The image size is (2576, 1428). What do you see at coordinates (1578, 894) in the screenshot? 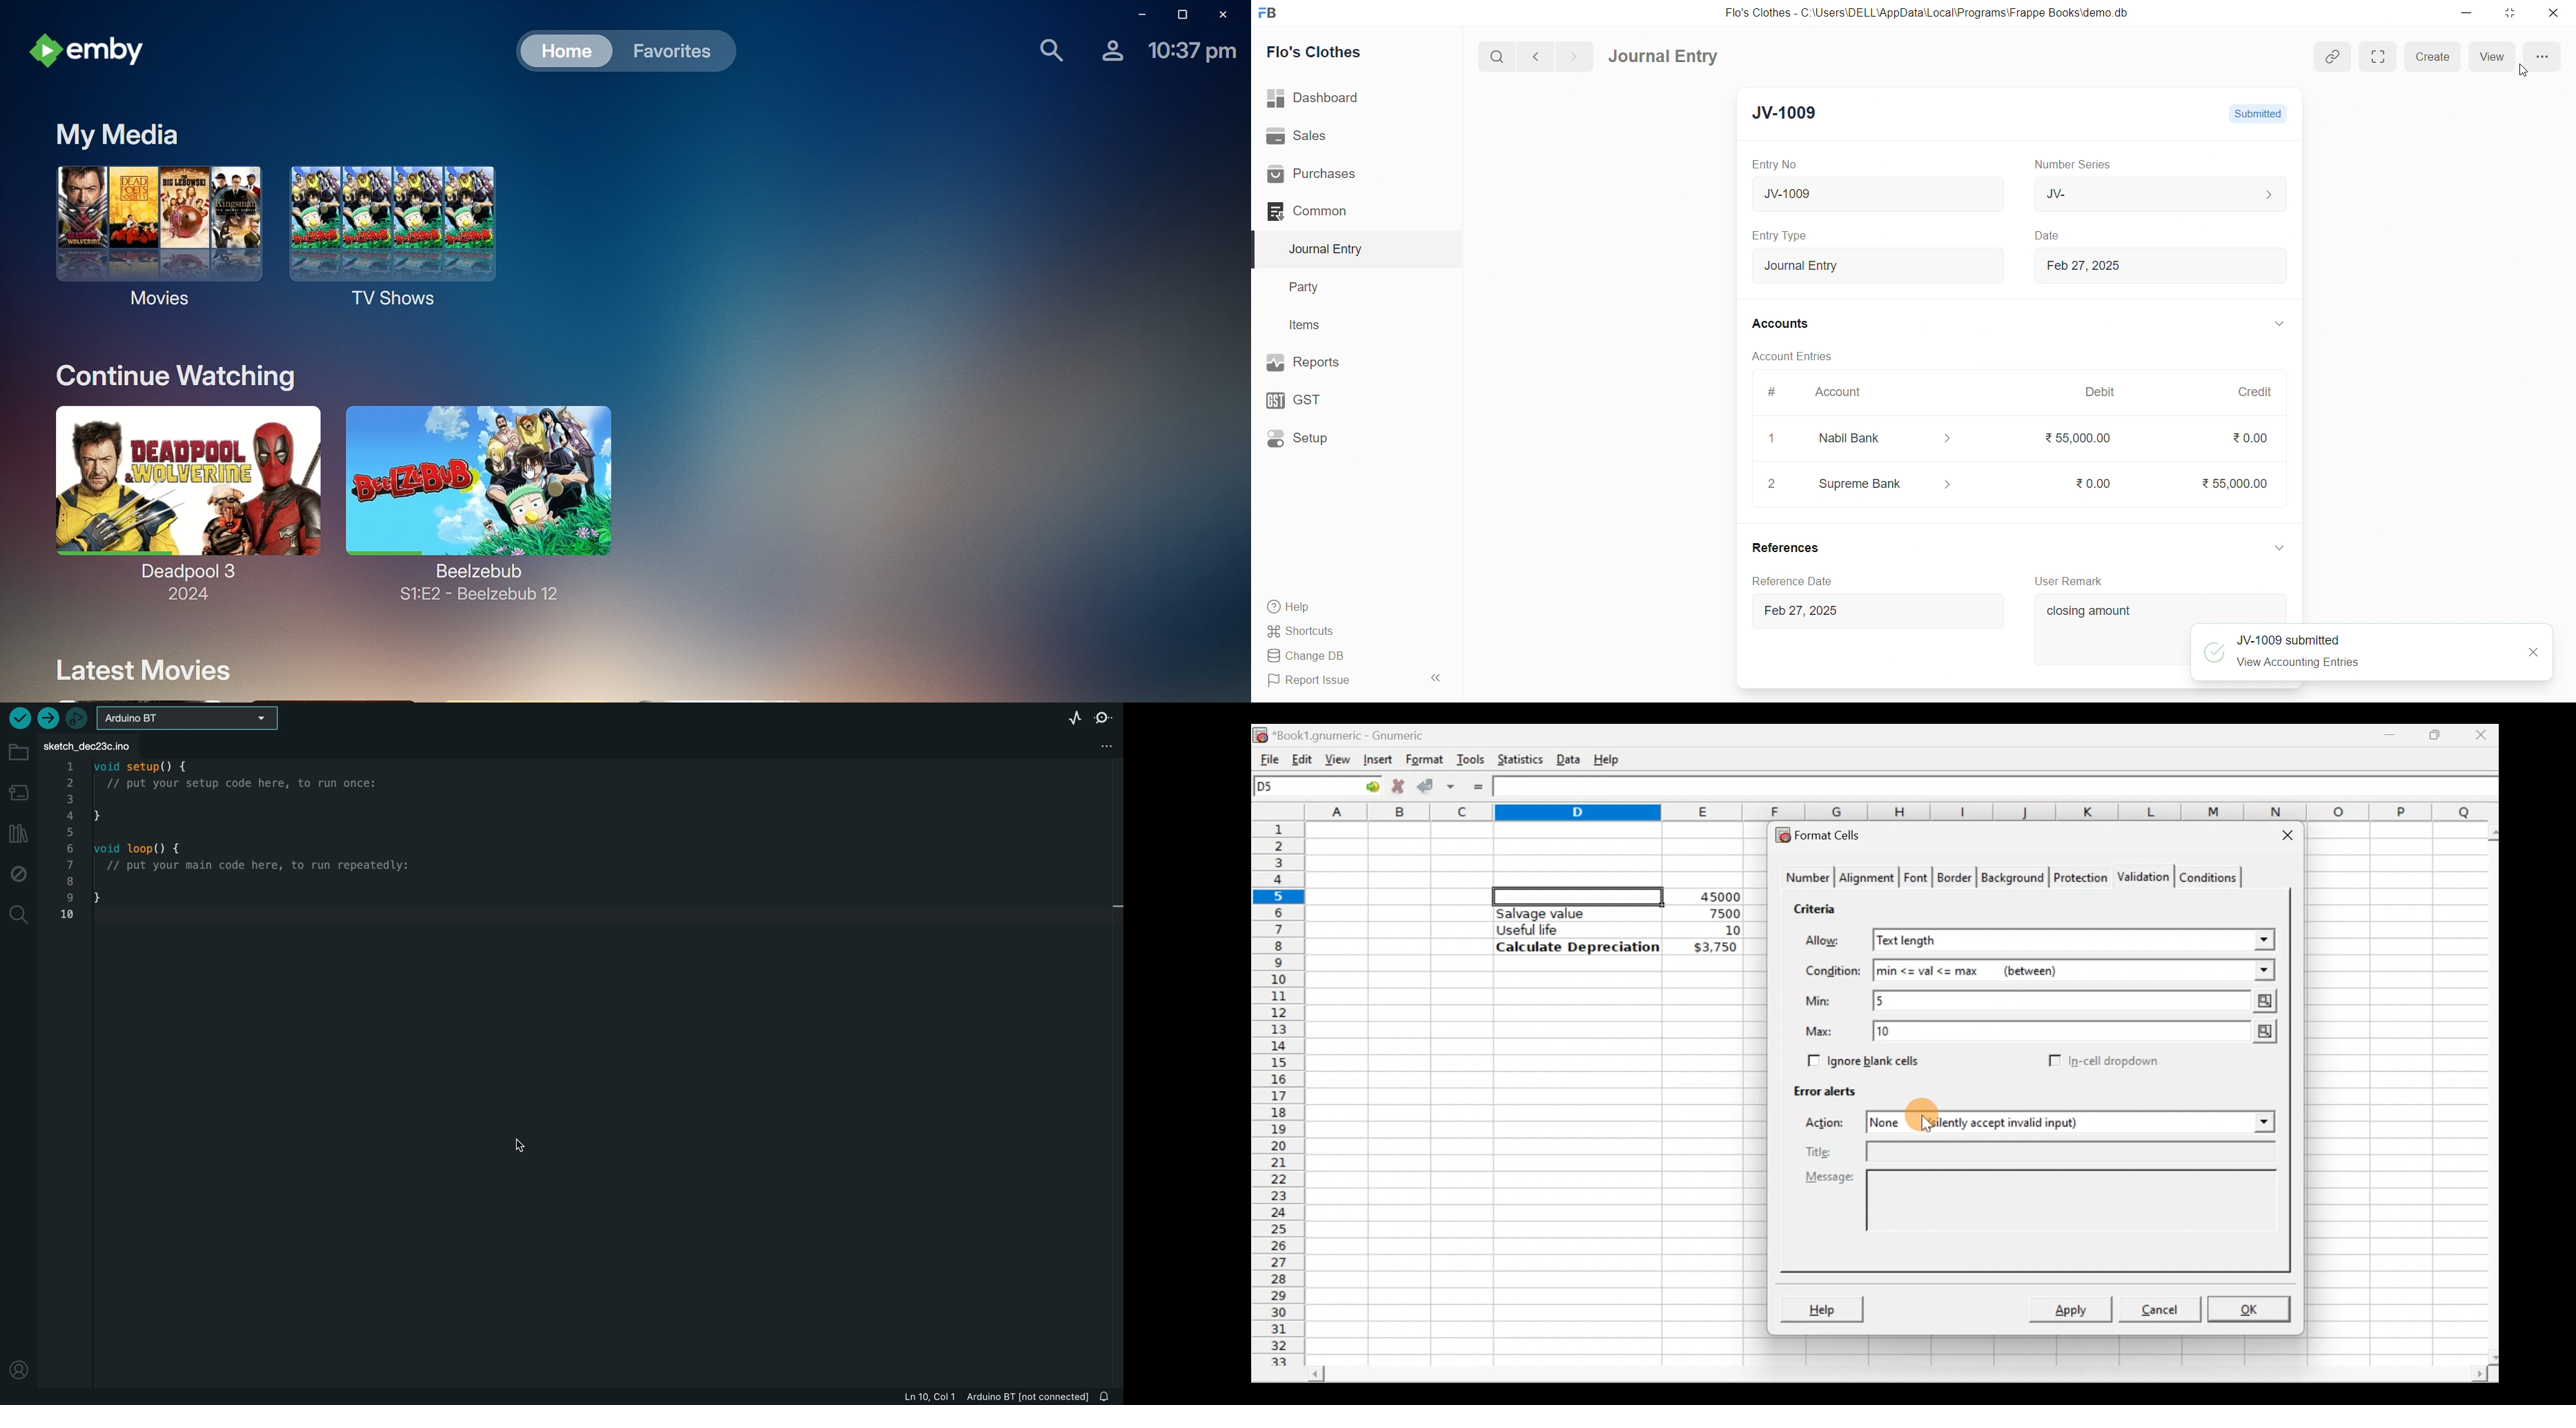
I see `Selected cell` at bounding box center [1578, 894].